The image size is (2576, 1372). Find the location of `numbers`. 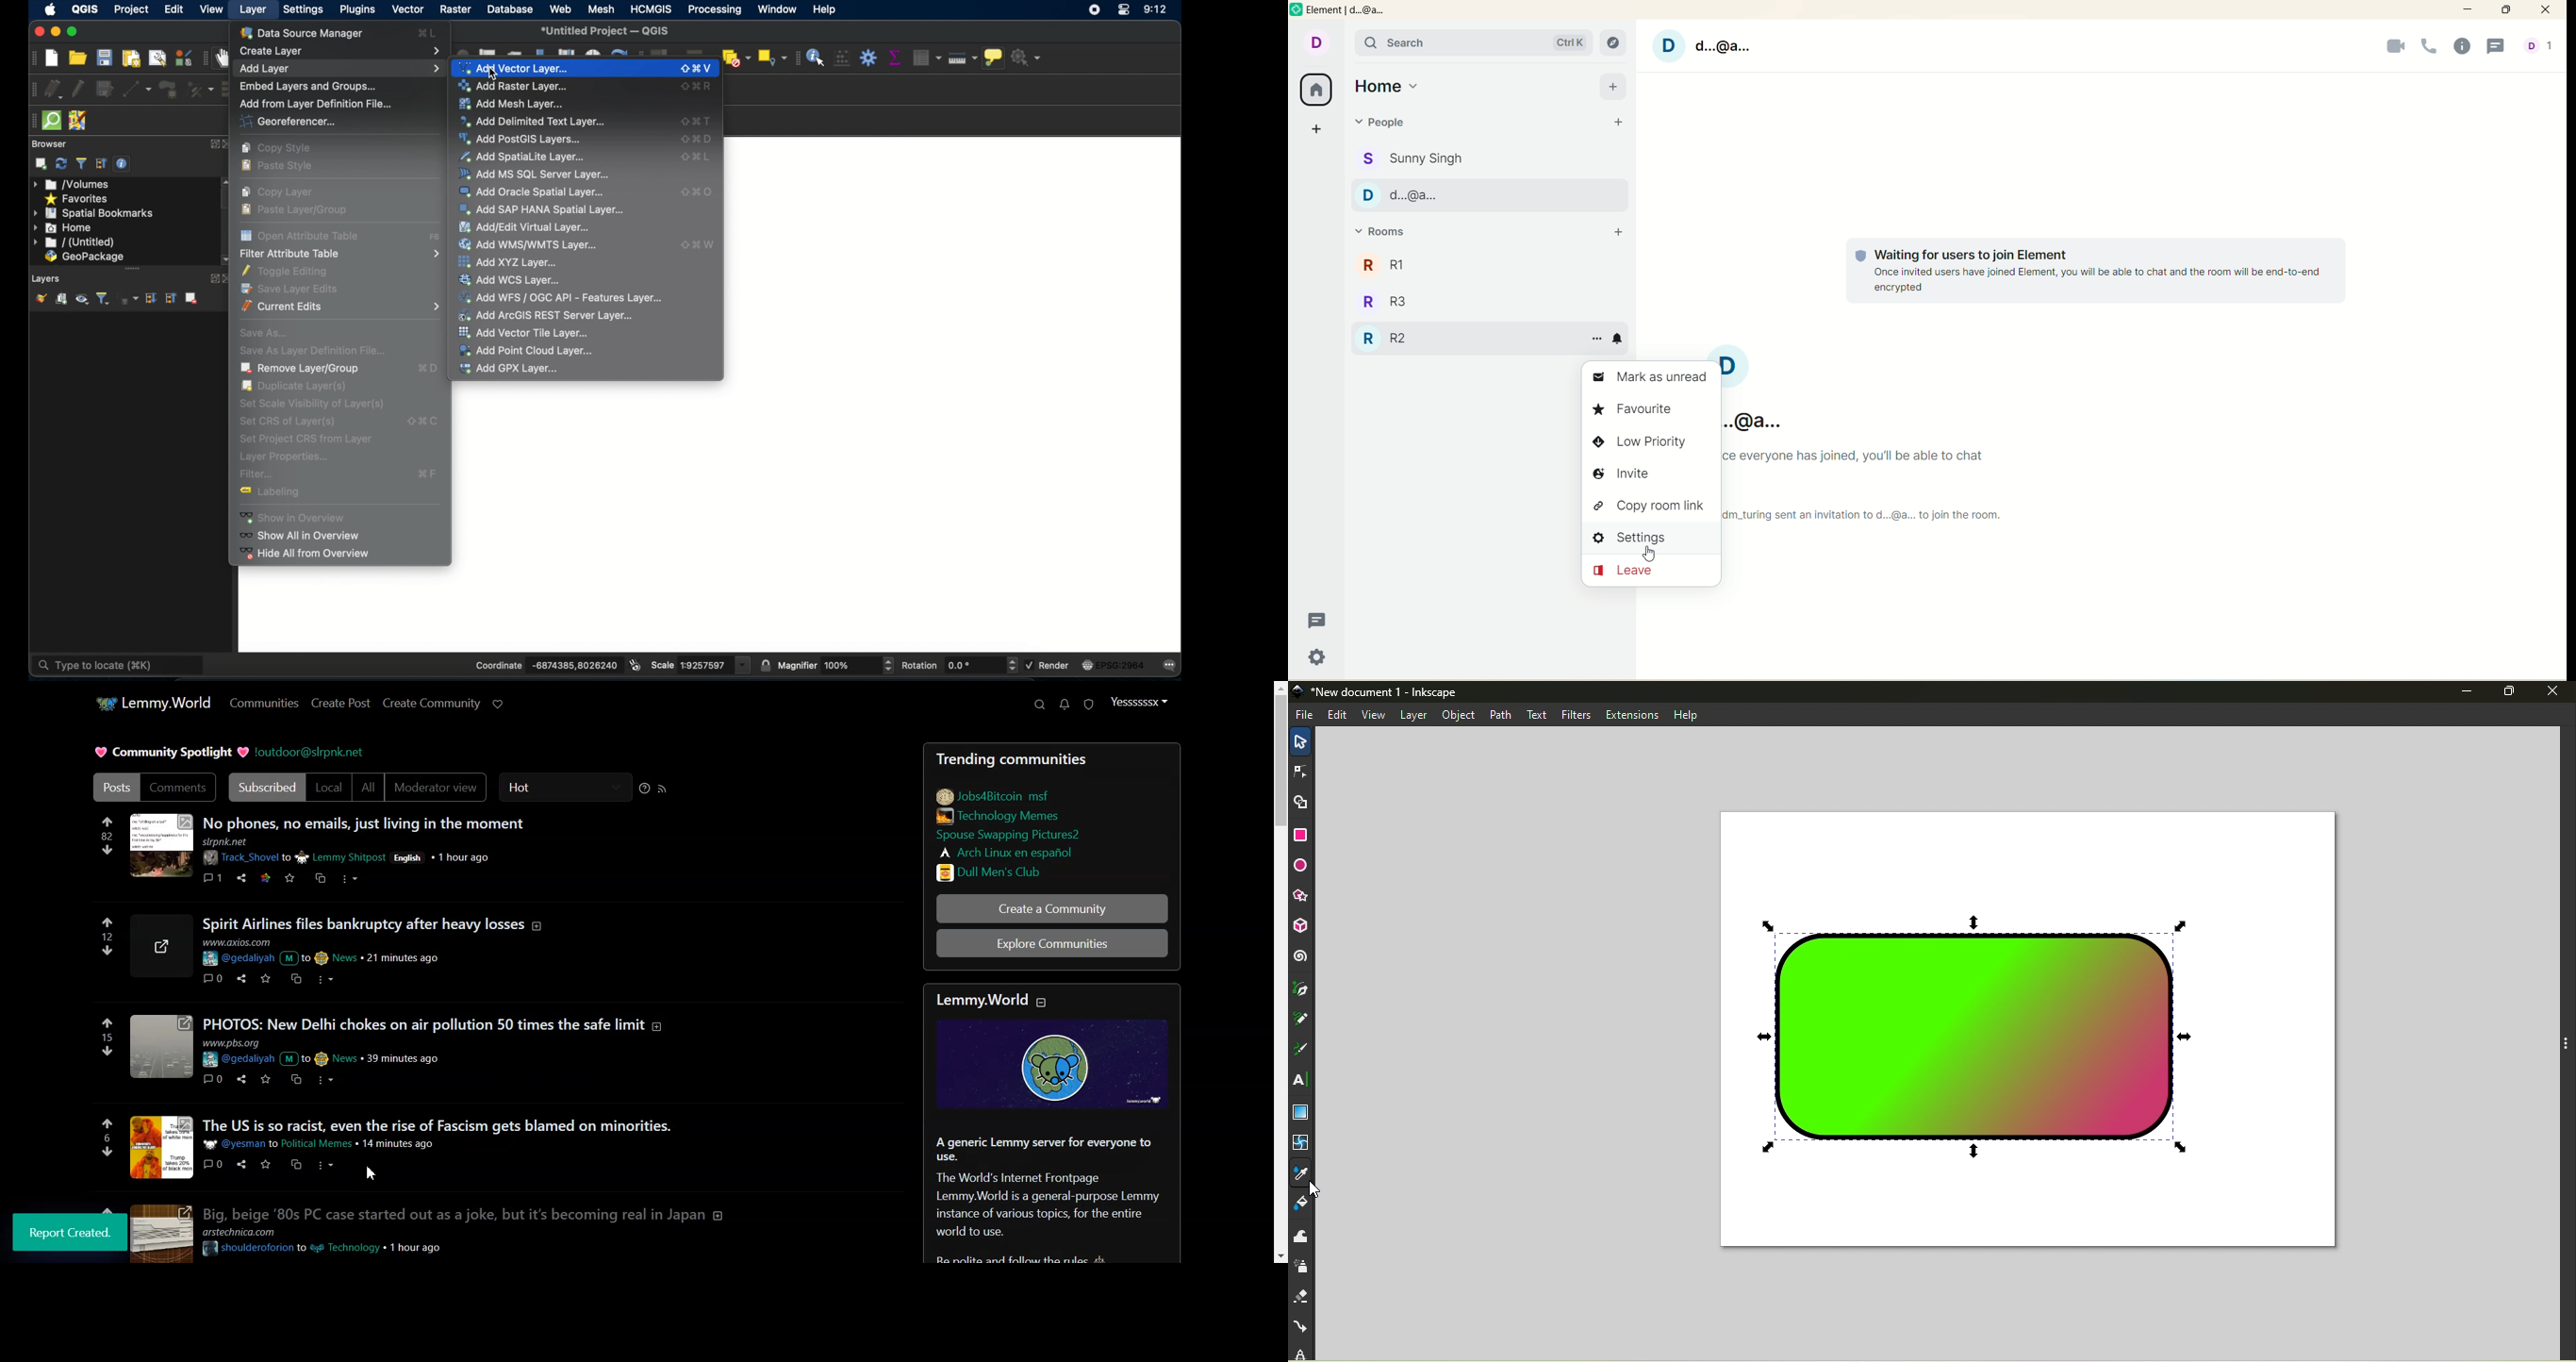

numbers is located at coordinates (109, 936).